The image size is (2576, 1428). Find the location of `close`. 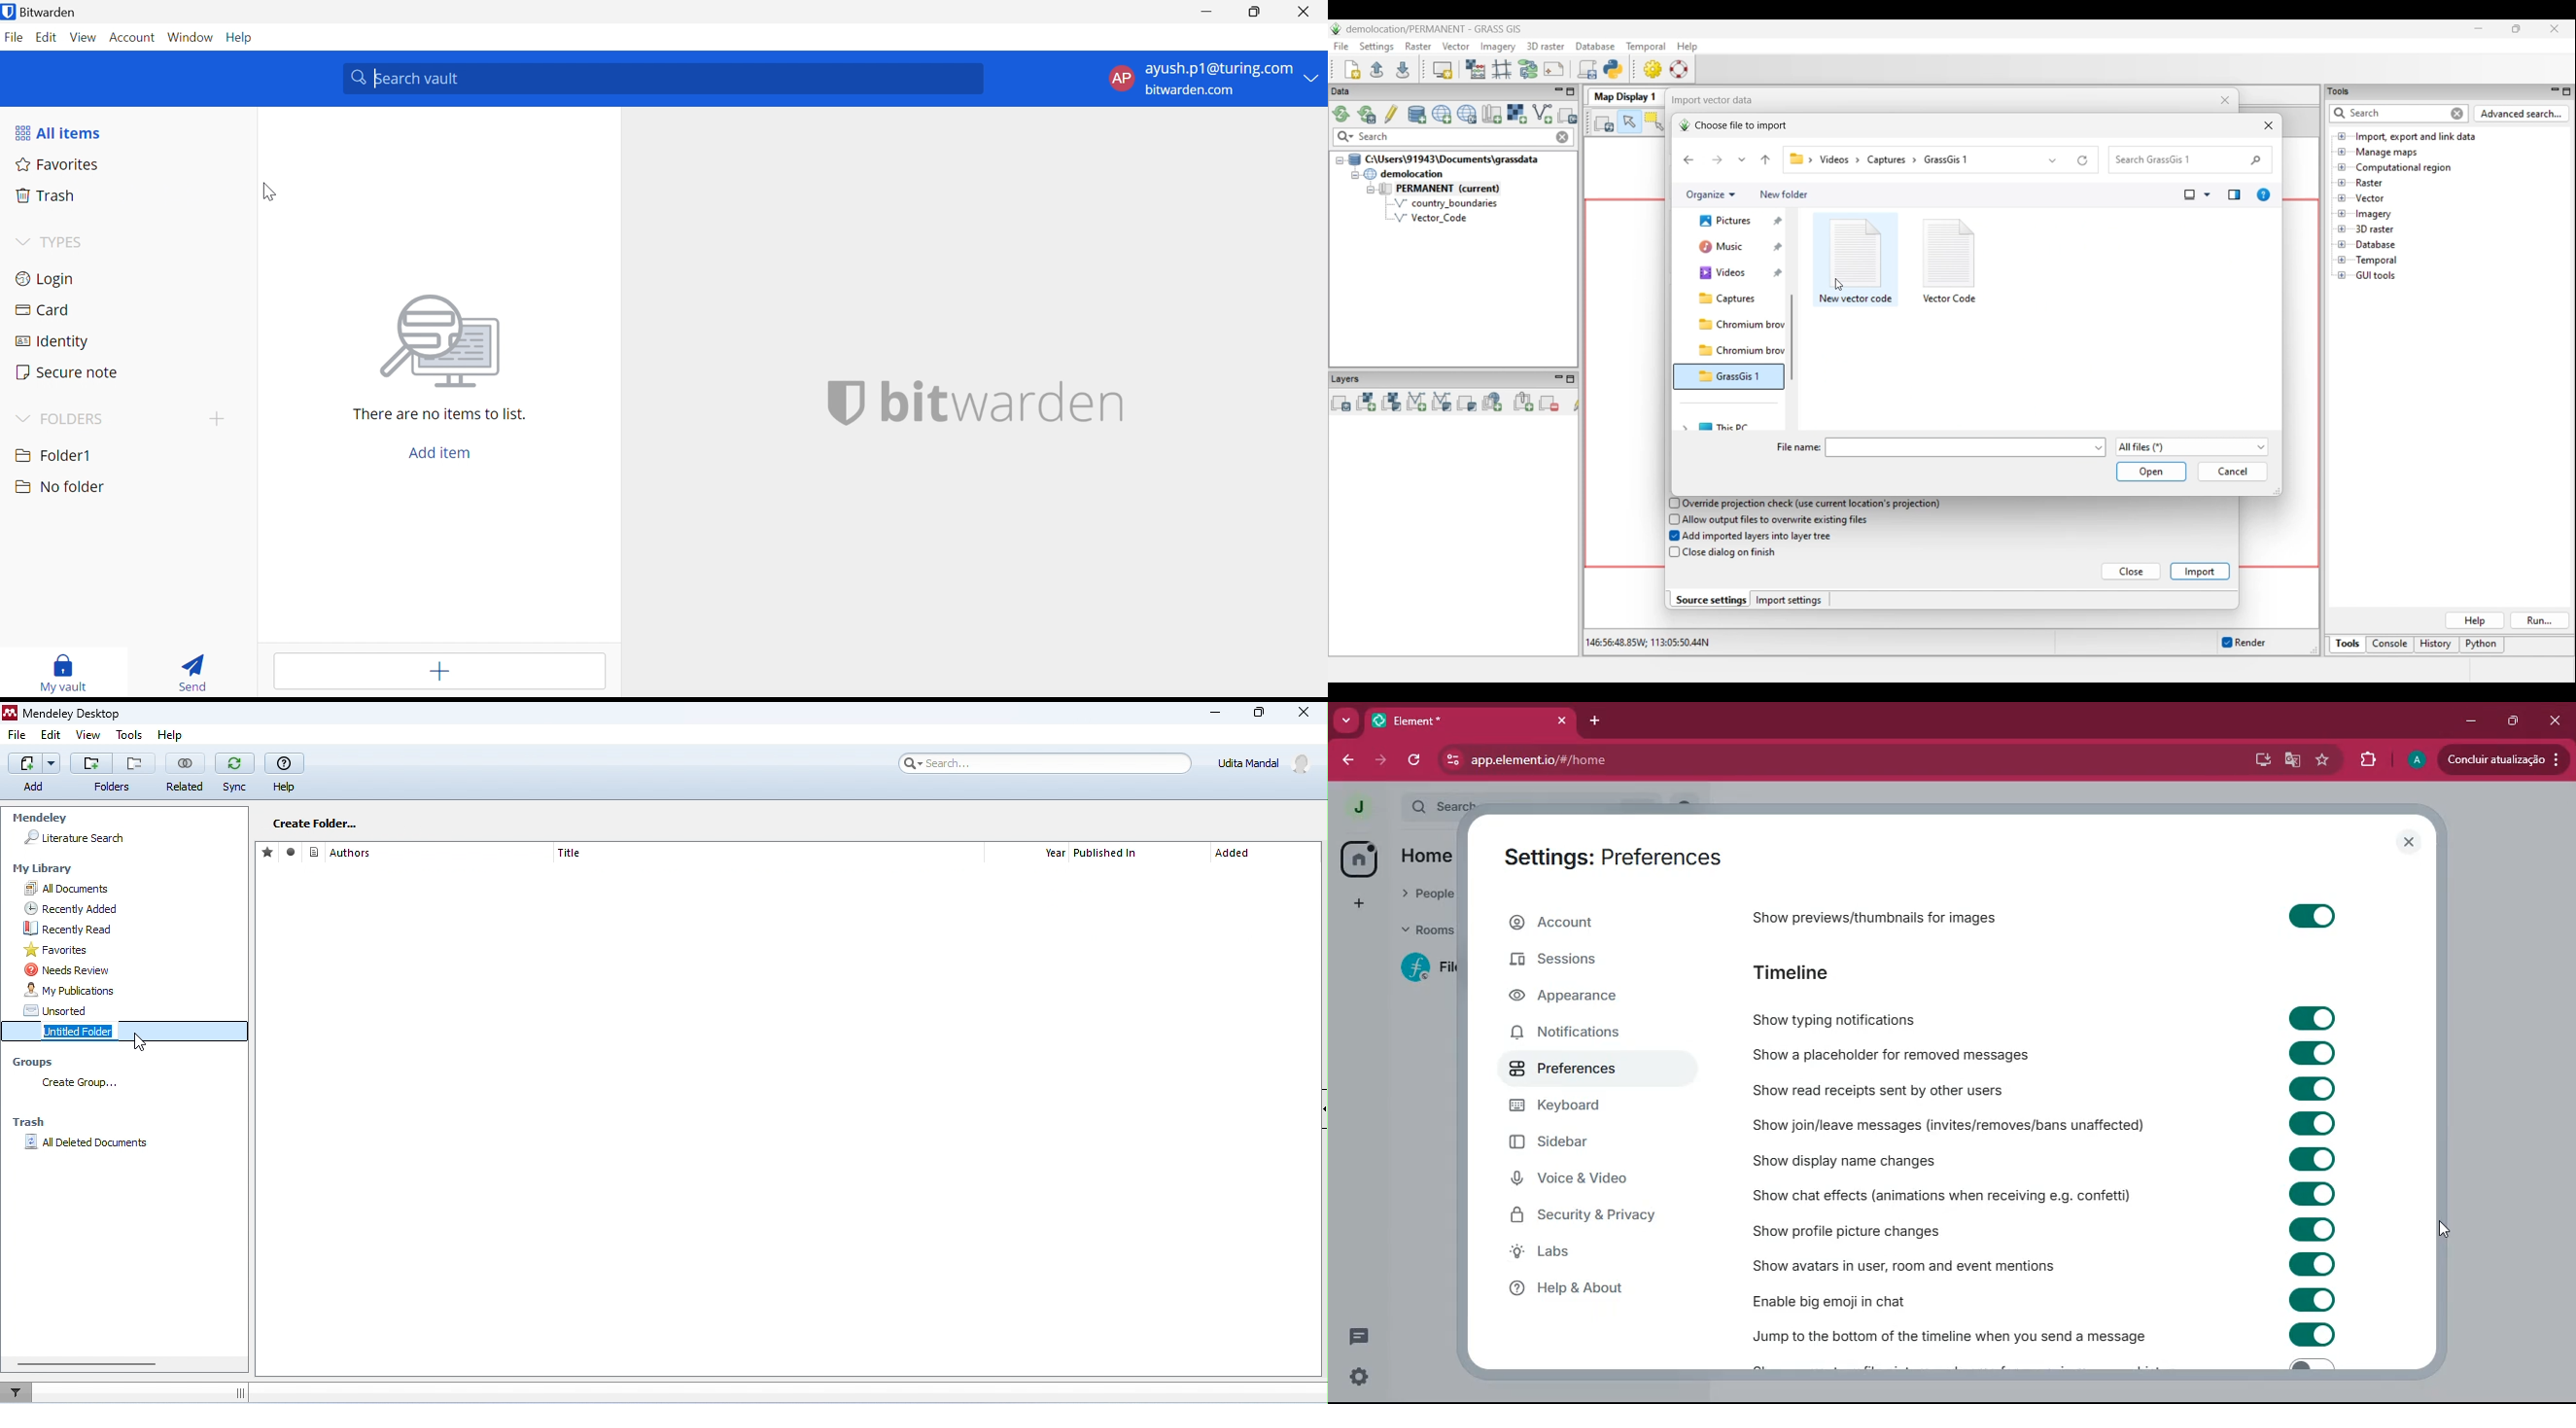

close is located at coordinates (1302, 713).